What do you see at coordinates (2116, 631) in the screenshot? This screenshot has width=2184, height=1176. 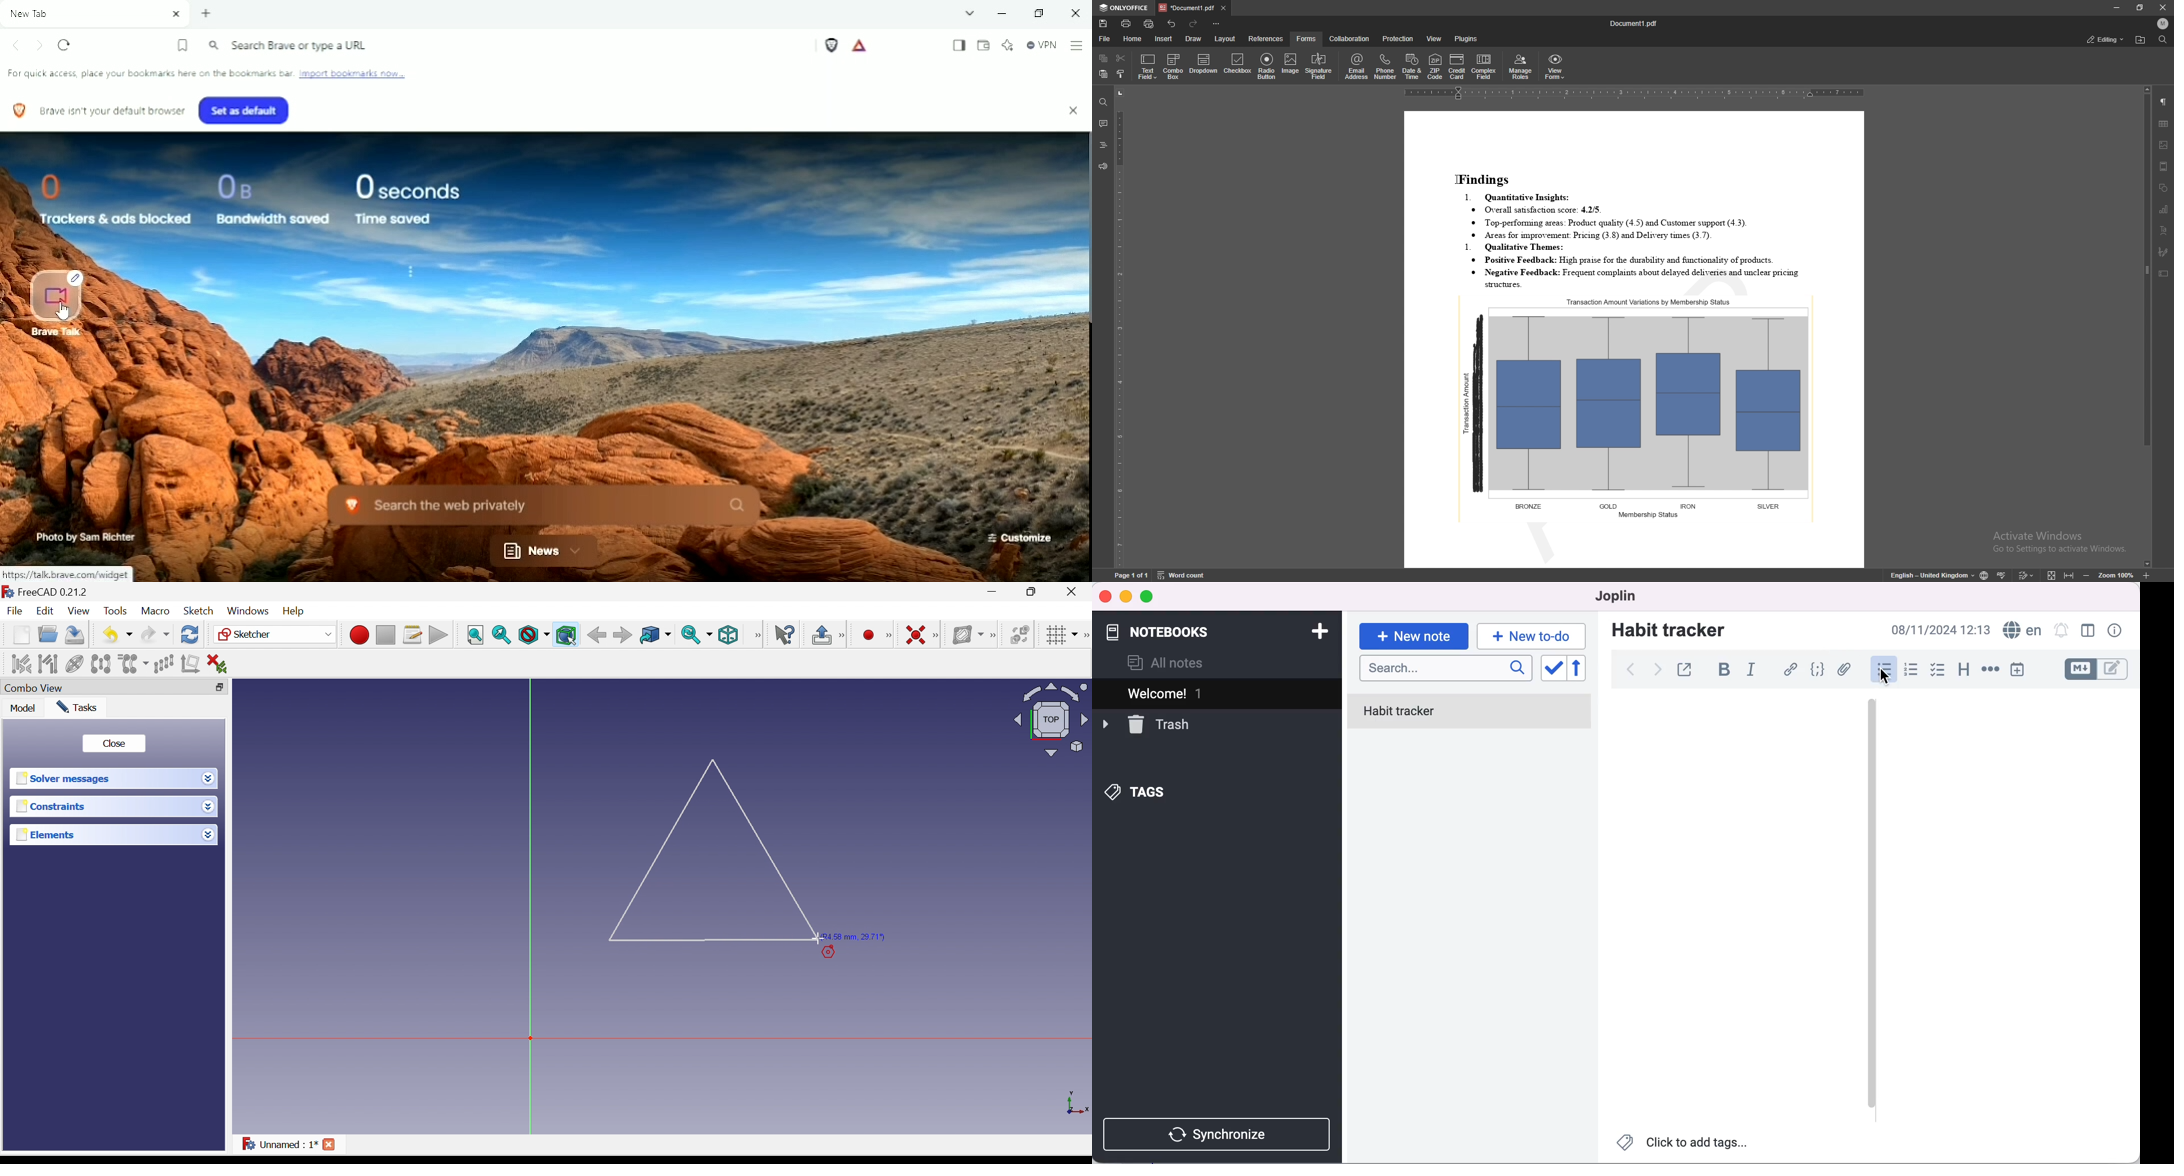 I see `note properties` at bounding box center [2116, 631].